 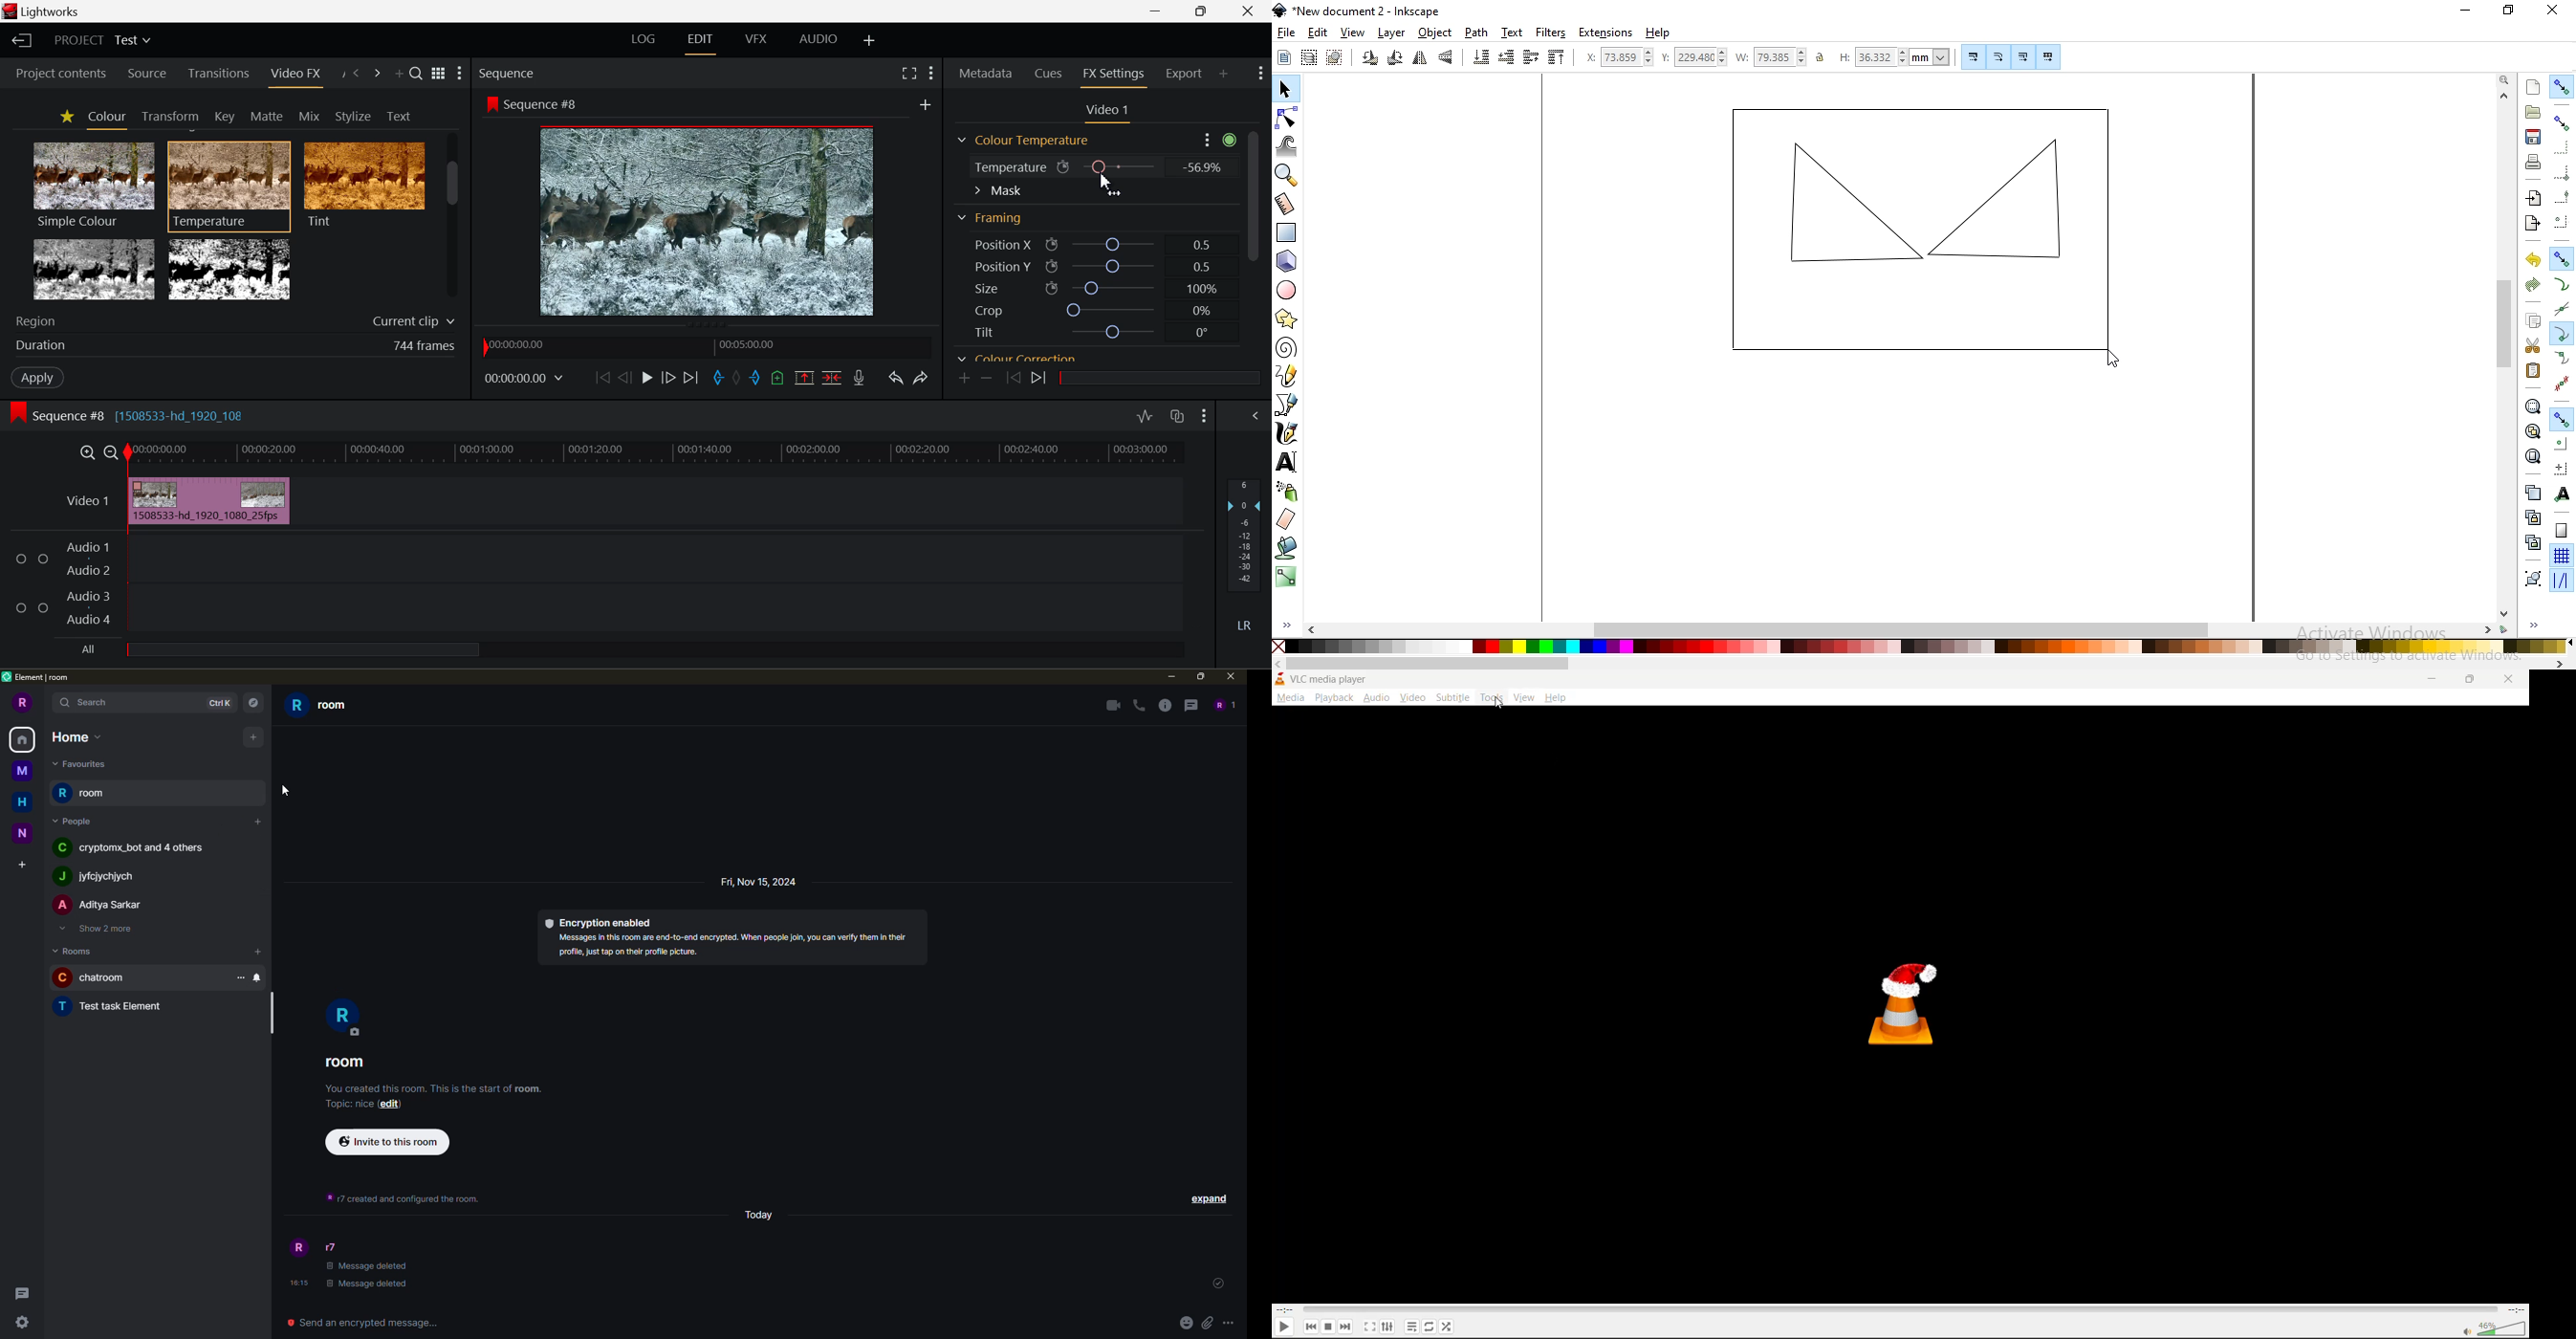 I want to click on Size, so click(x=985, y=287).